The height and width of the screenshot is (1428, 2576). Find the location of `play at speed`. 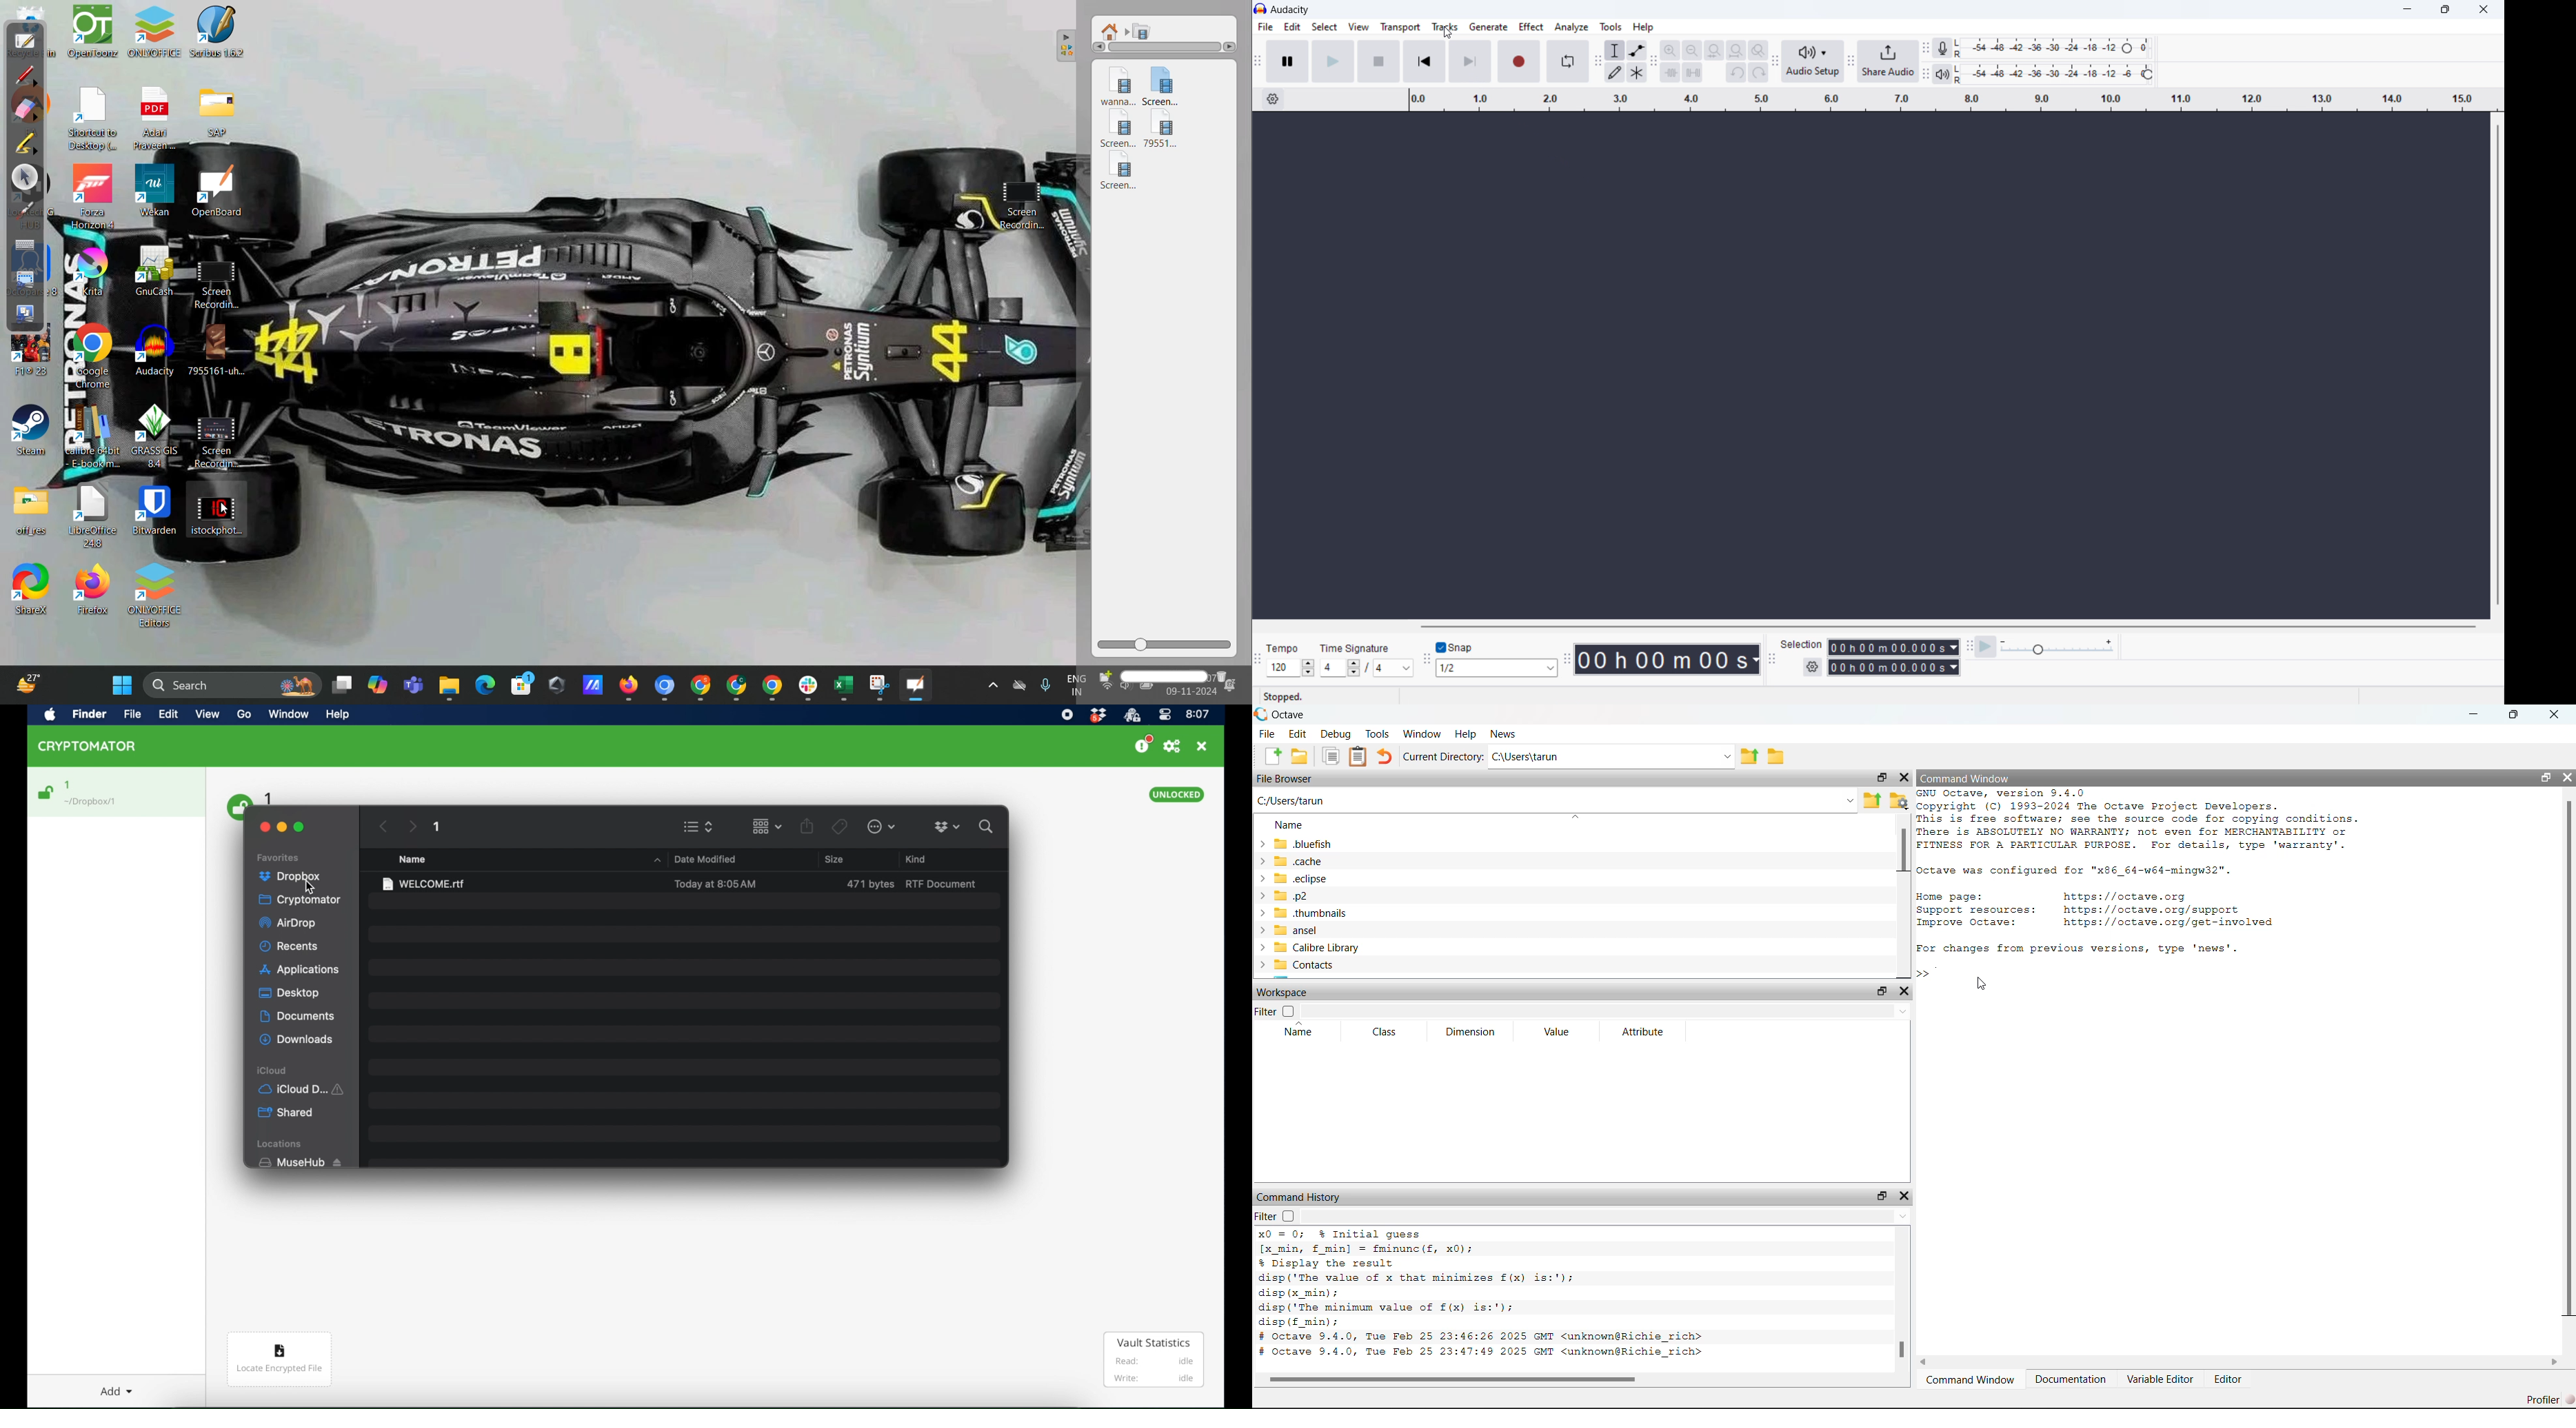

play at speed is located at coordinates (1987, 646).